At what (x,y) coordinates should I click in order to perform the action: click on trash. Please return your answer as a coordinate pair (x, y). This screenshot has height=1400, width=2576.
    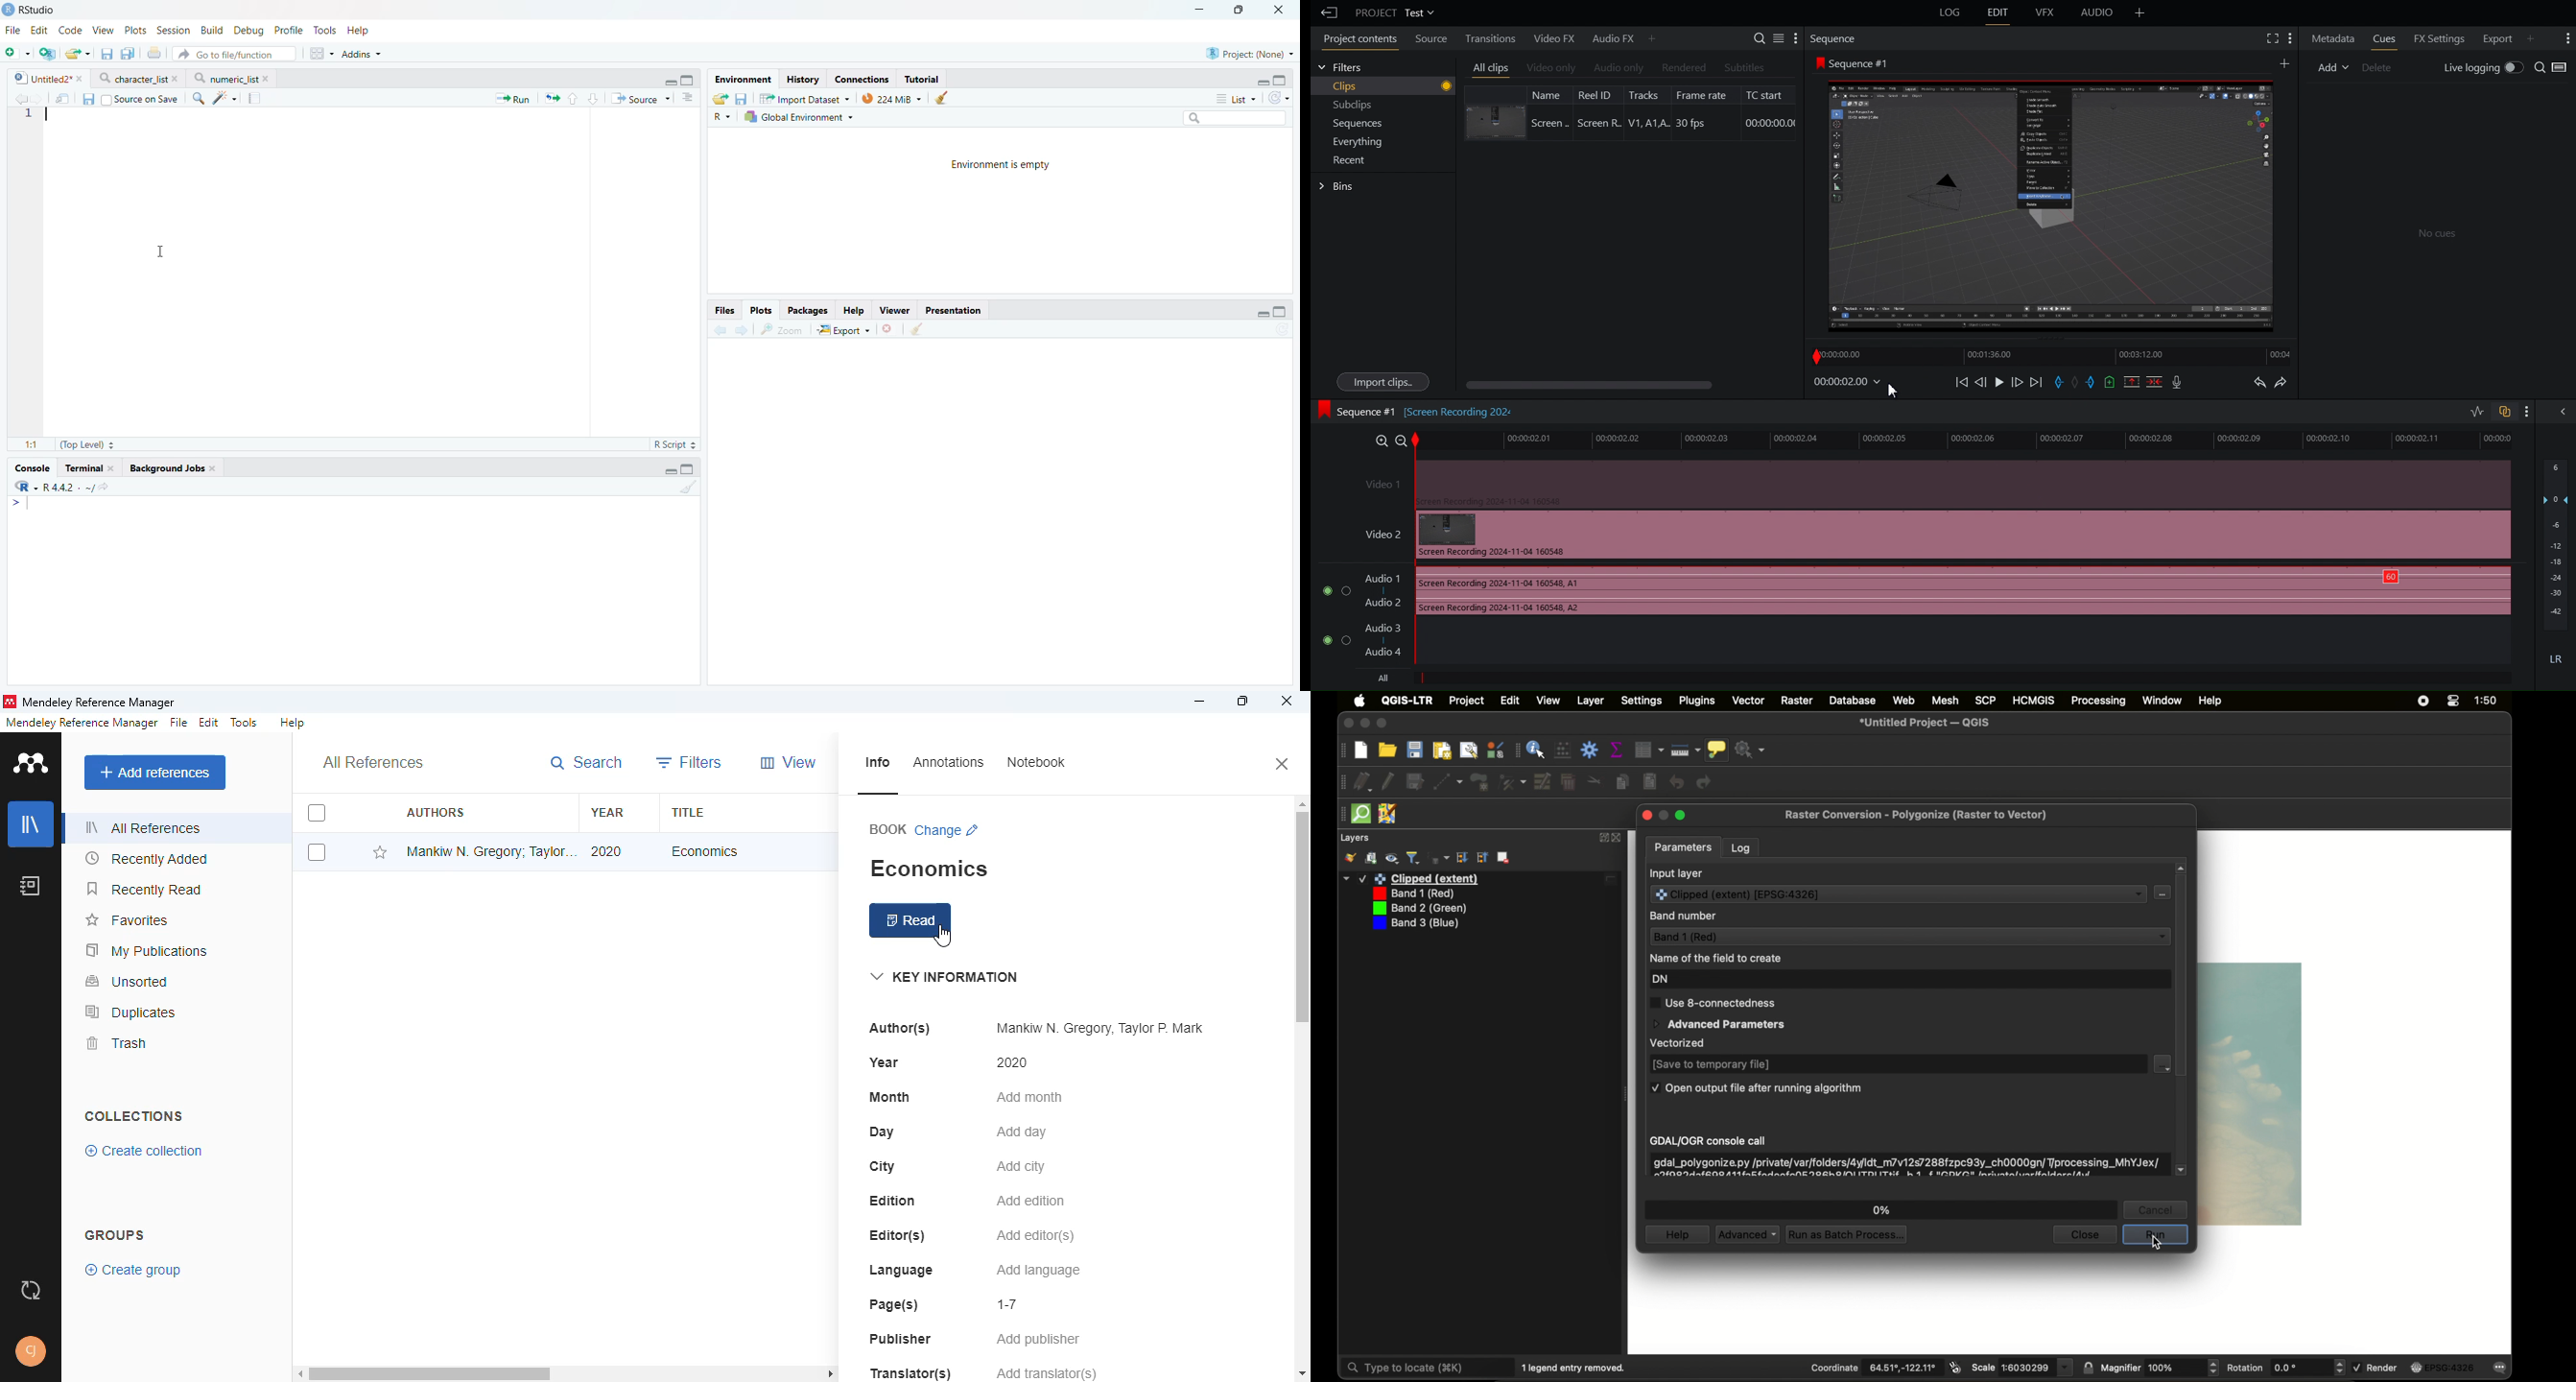
    Looking at the image, I should click on (118, 1042).